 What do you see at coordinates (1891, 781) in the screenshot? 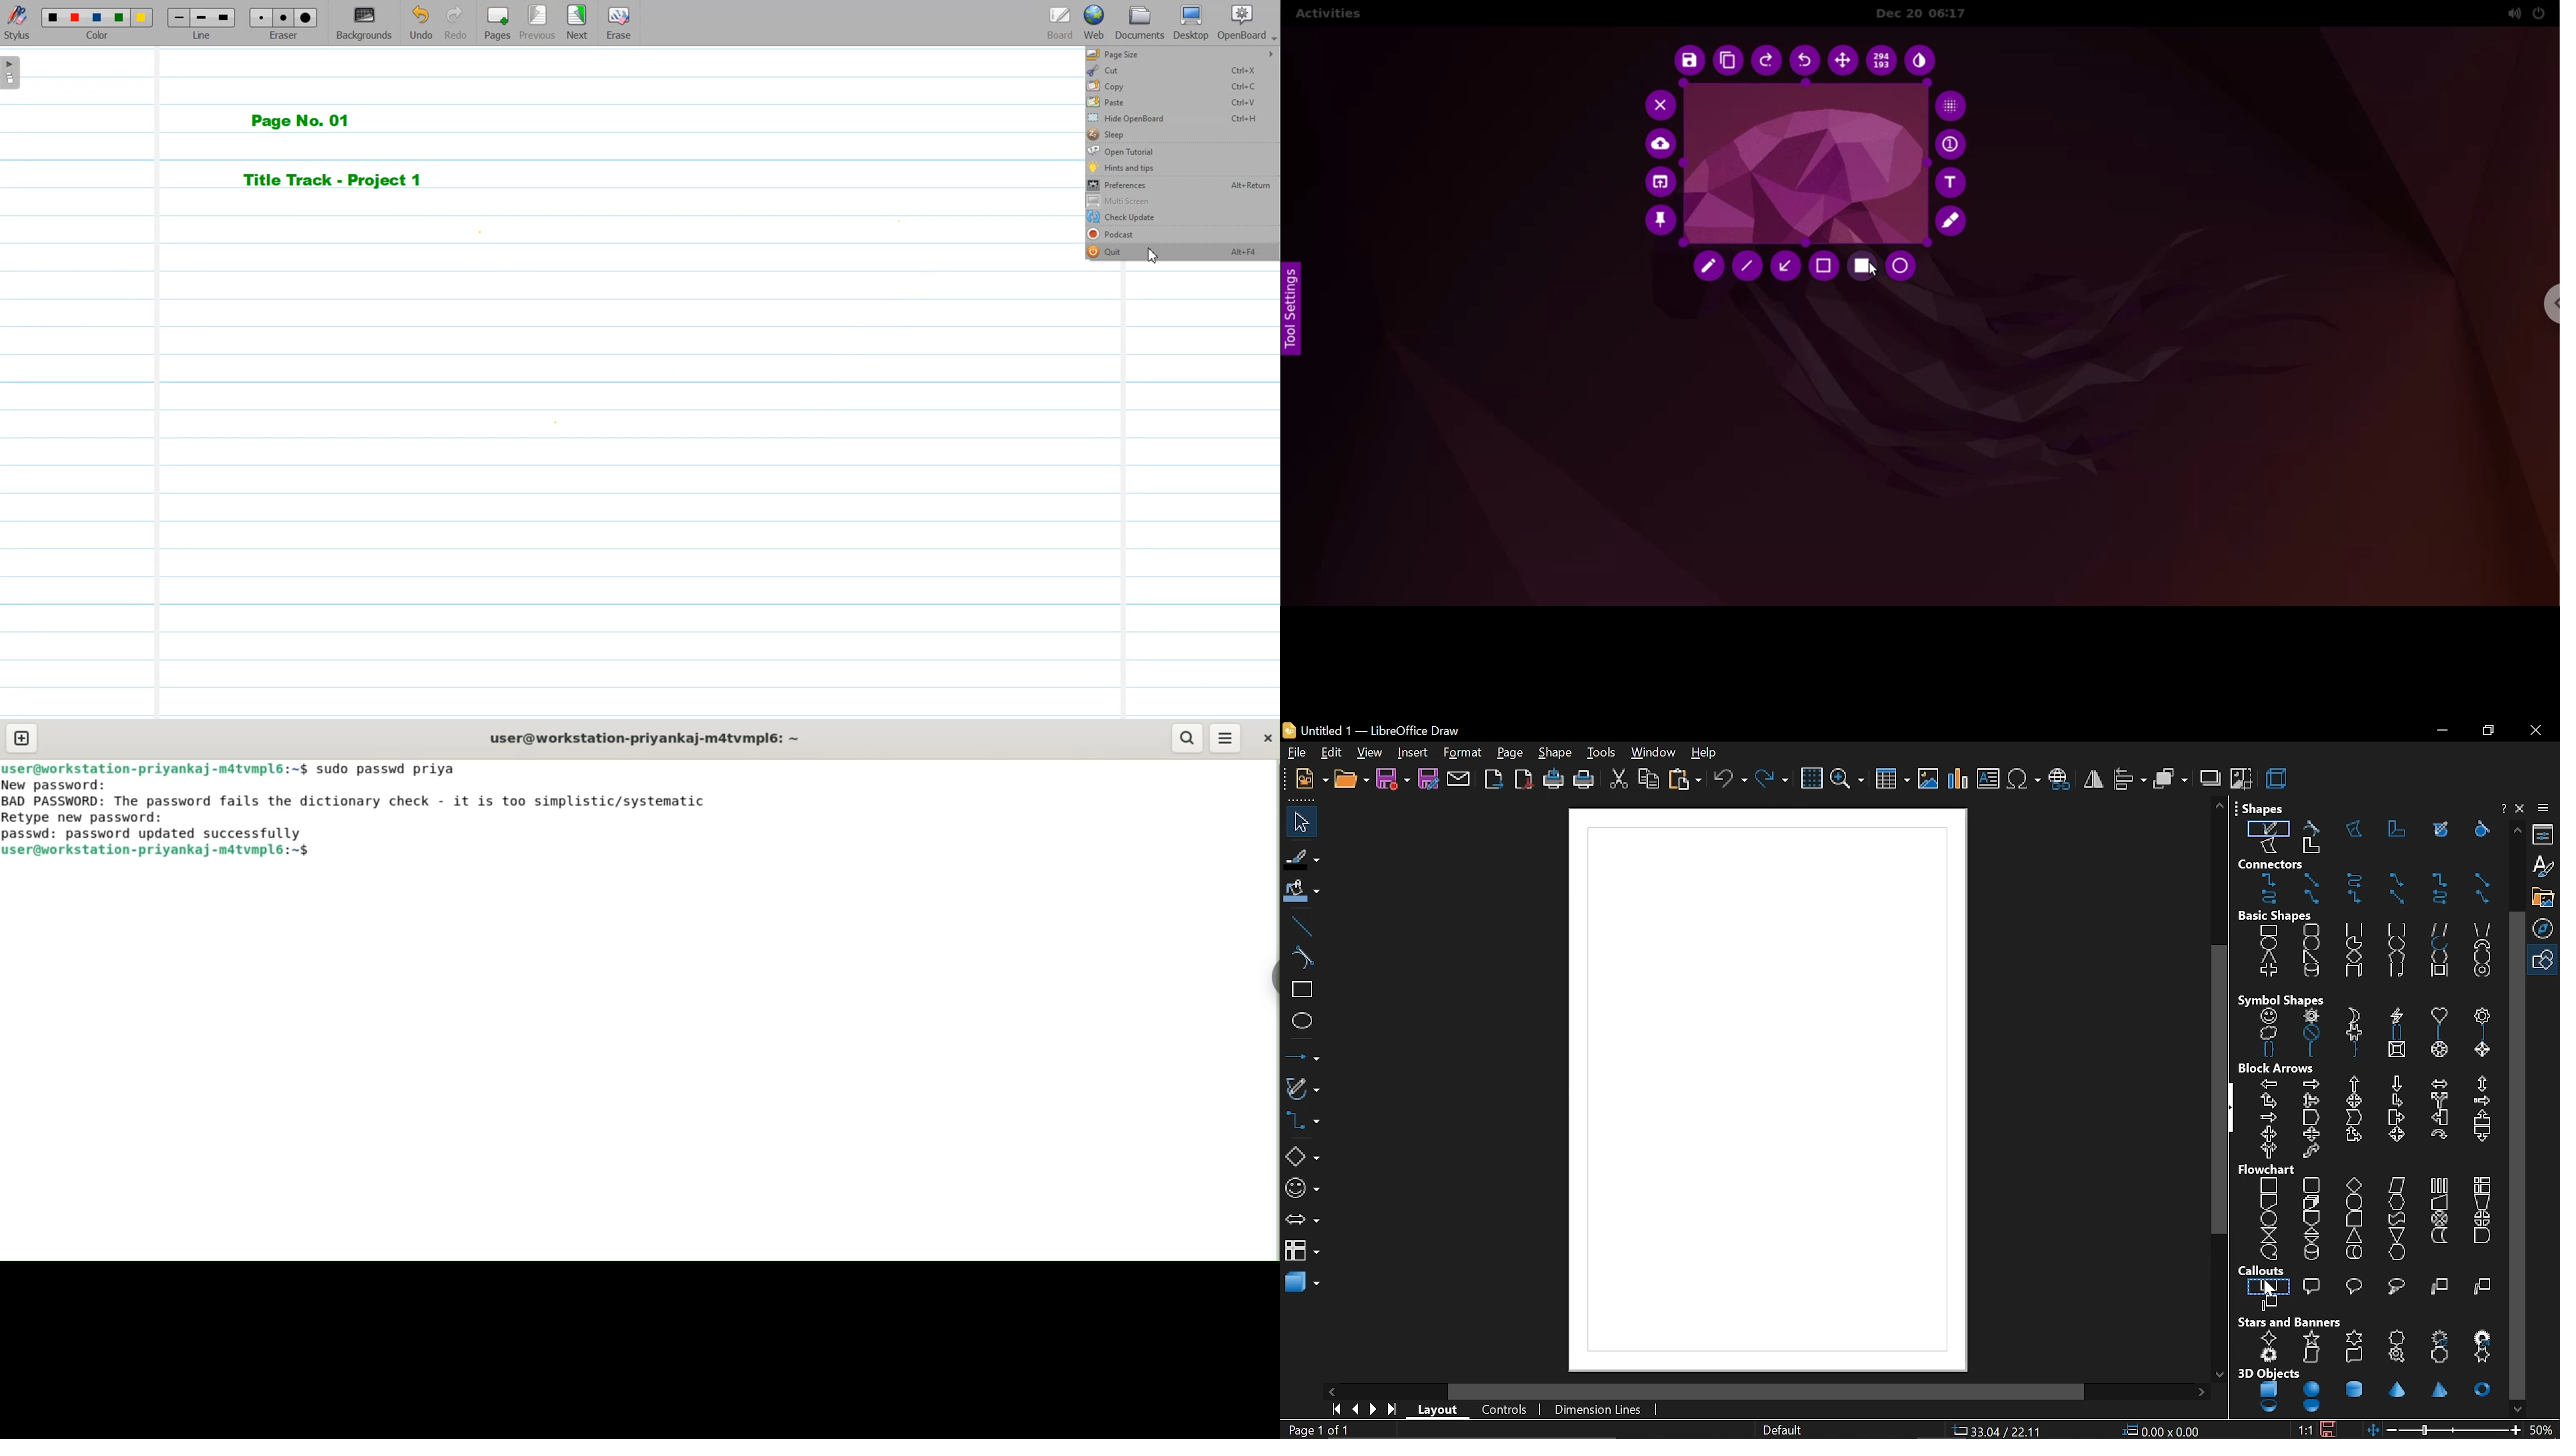
I see `insert table` at bounding box center [1891, 781].